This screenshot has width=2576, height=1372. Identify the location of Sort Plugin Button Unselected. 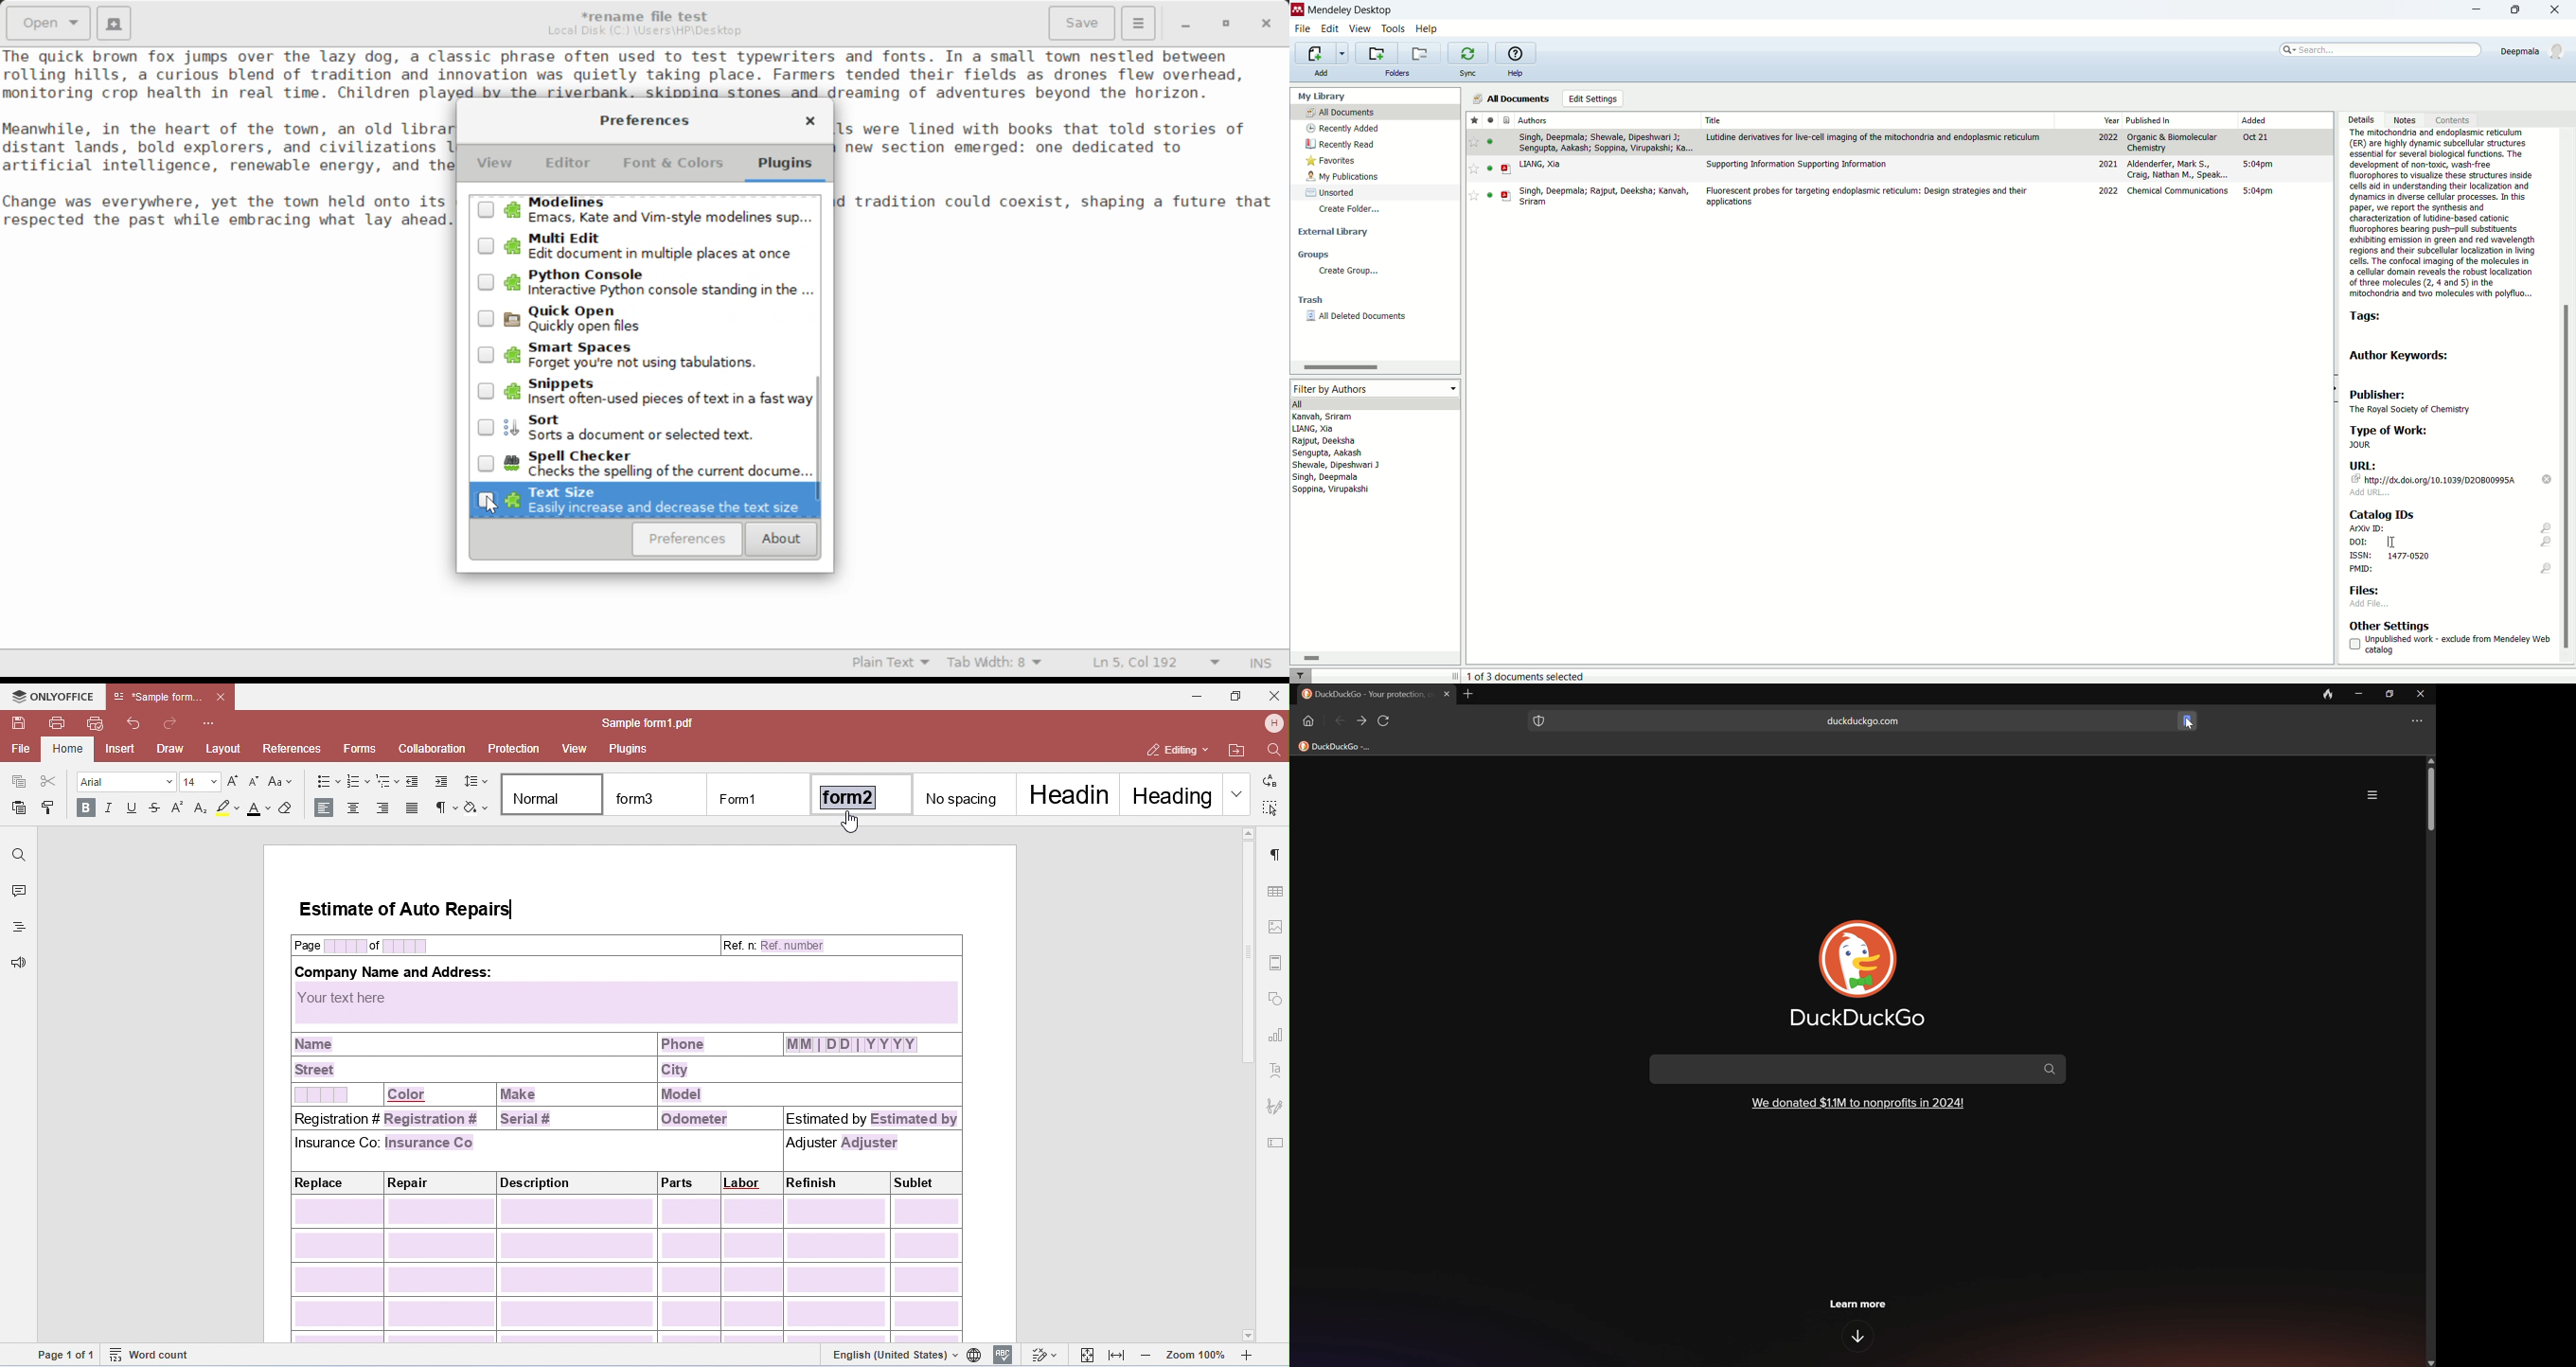
(646, 428).